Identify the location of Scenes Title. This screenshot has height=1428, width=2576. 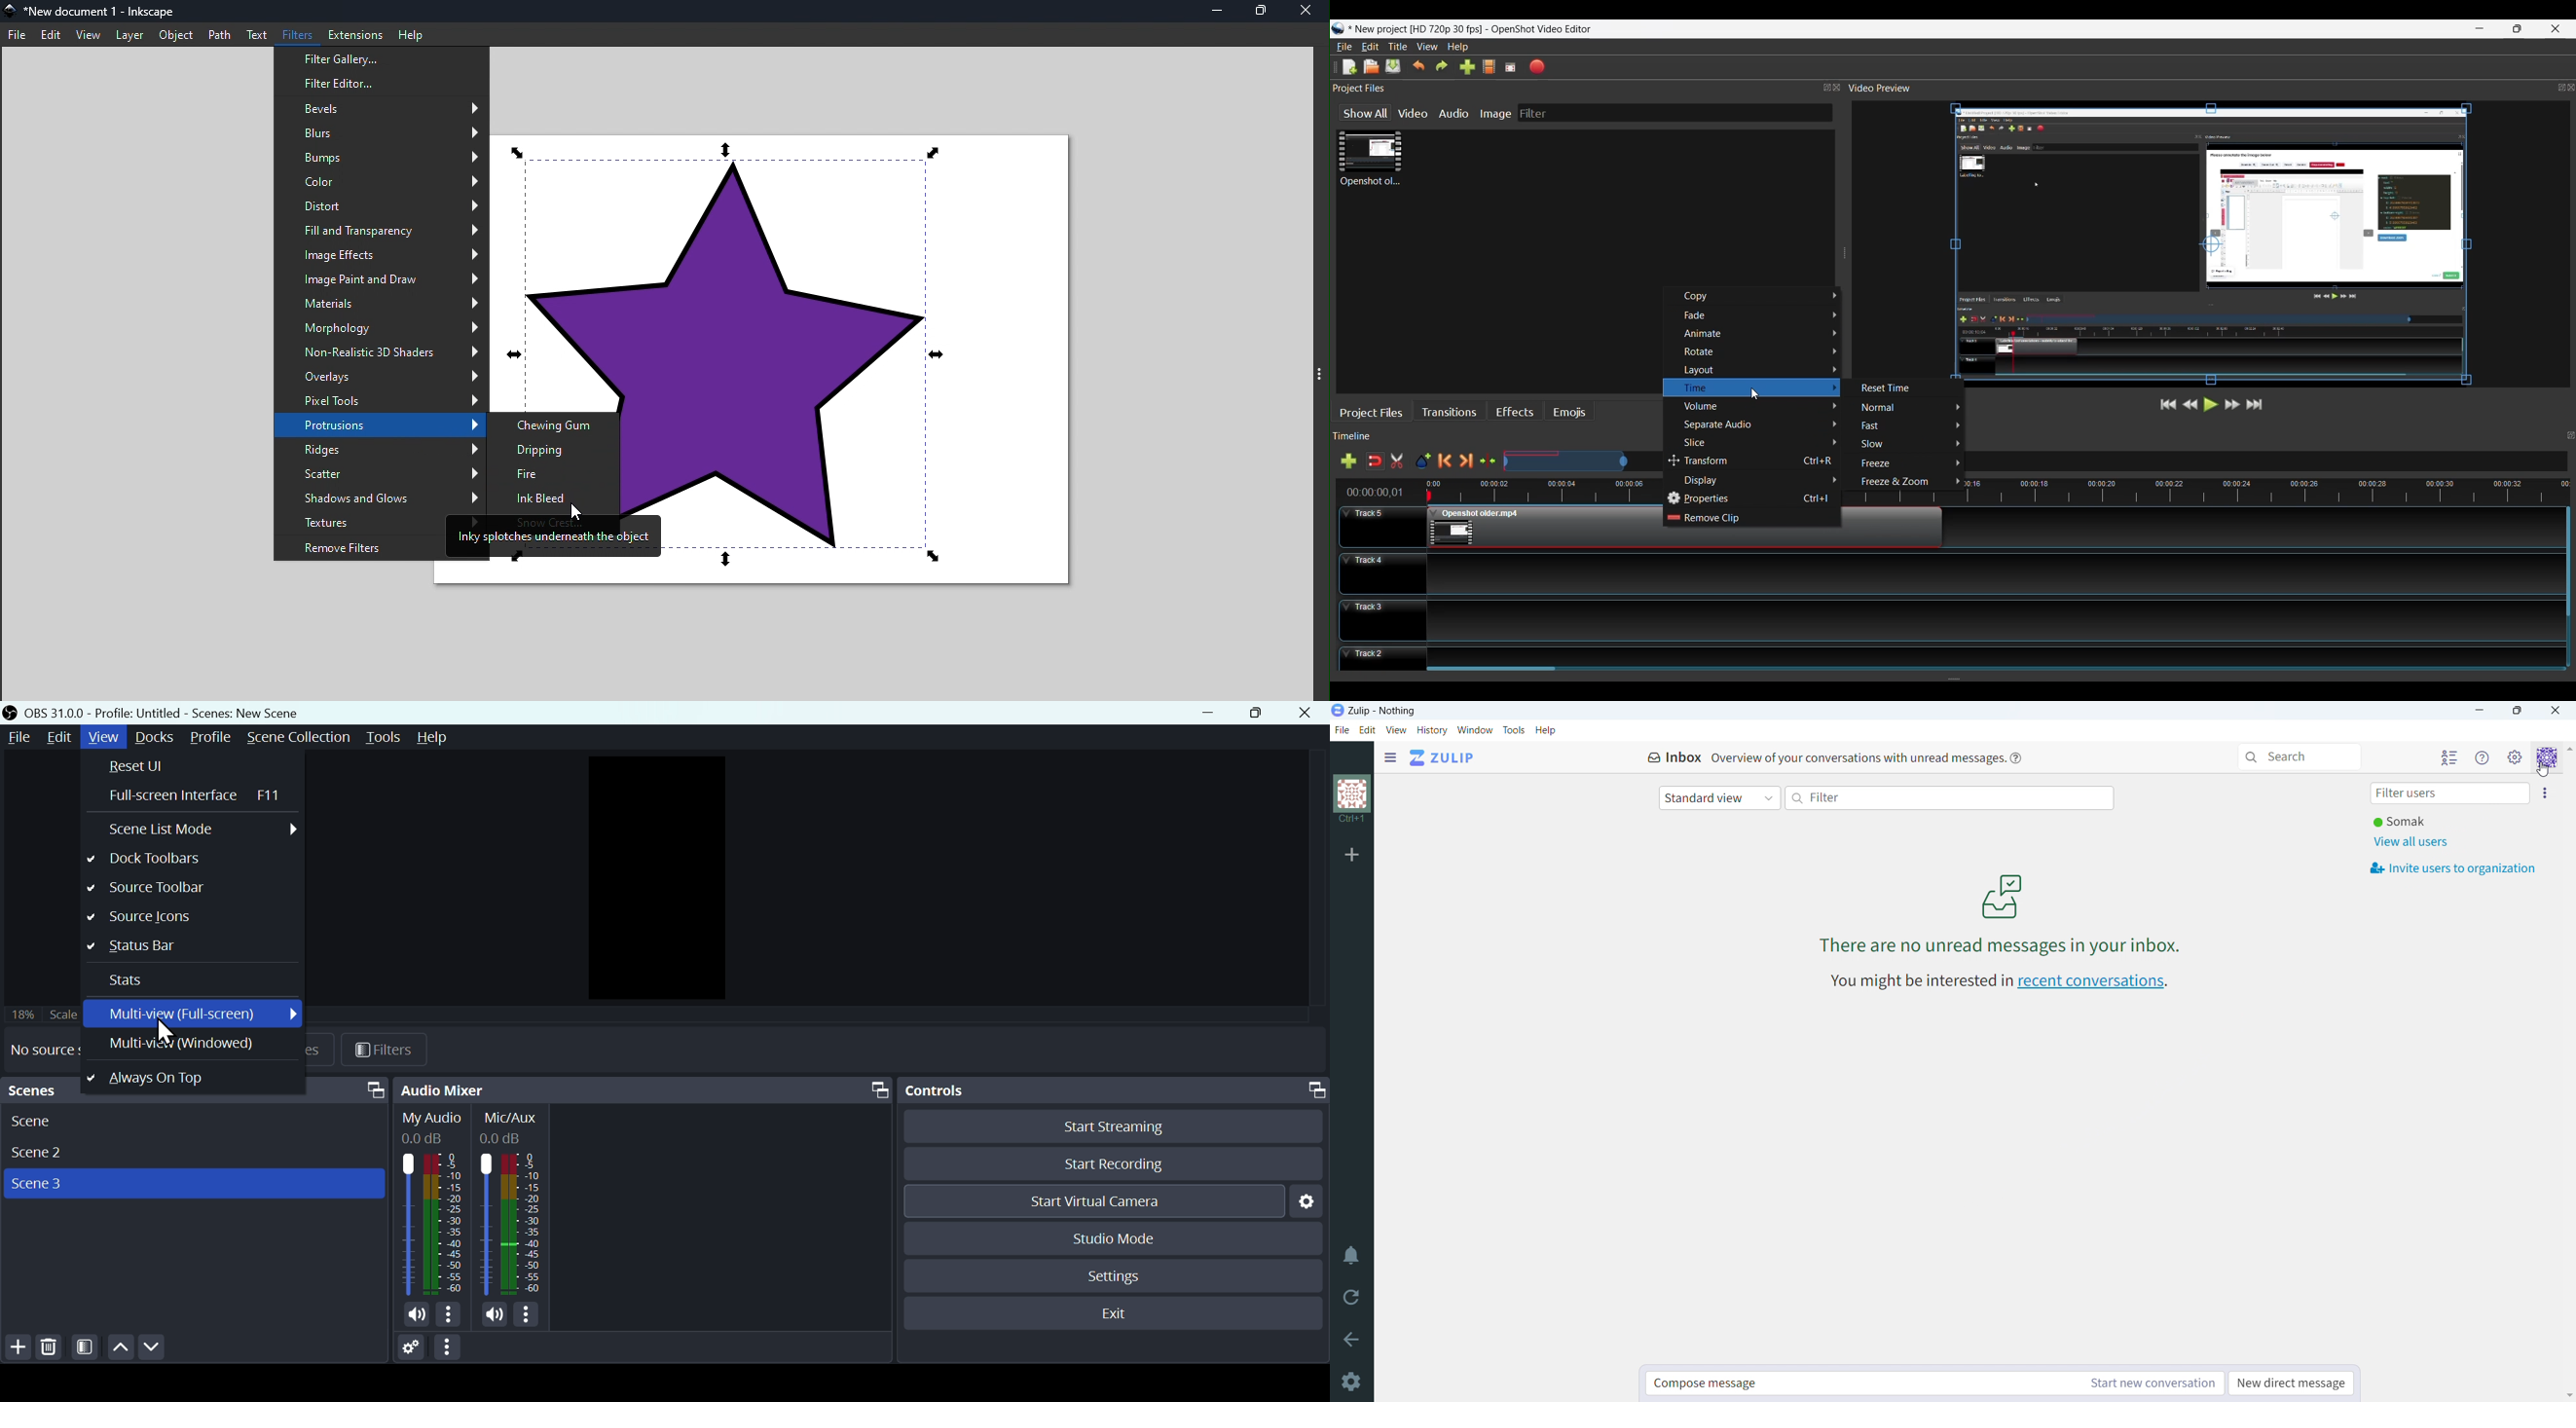
(244, 713).